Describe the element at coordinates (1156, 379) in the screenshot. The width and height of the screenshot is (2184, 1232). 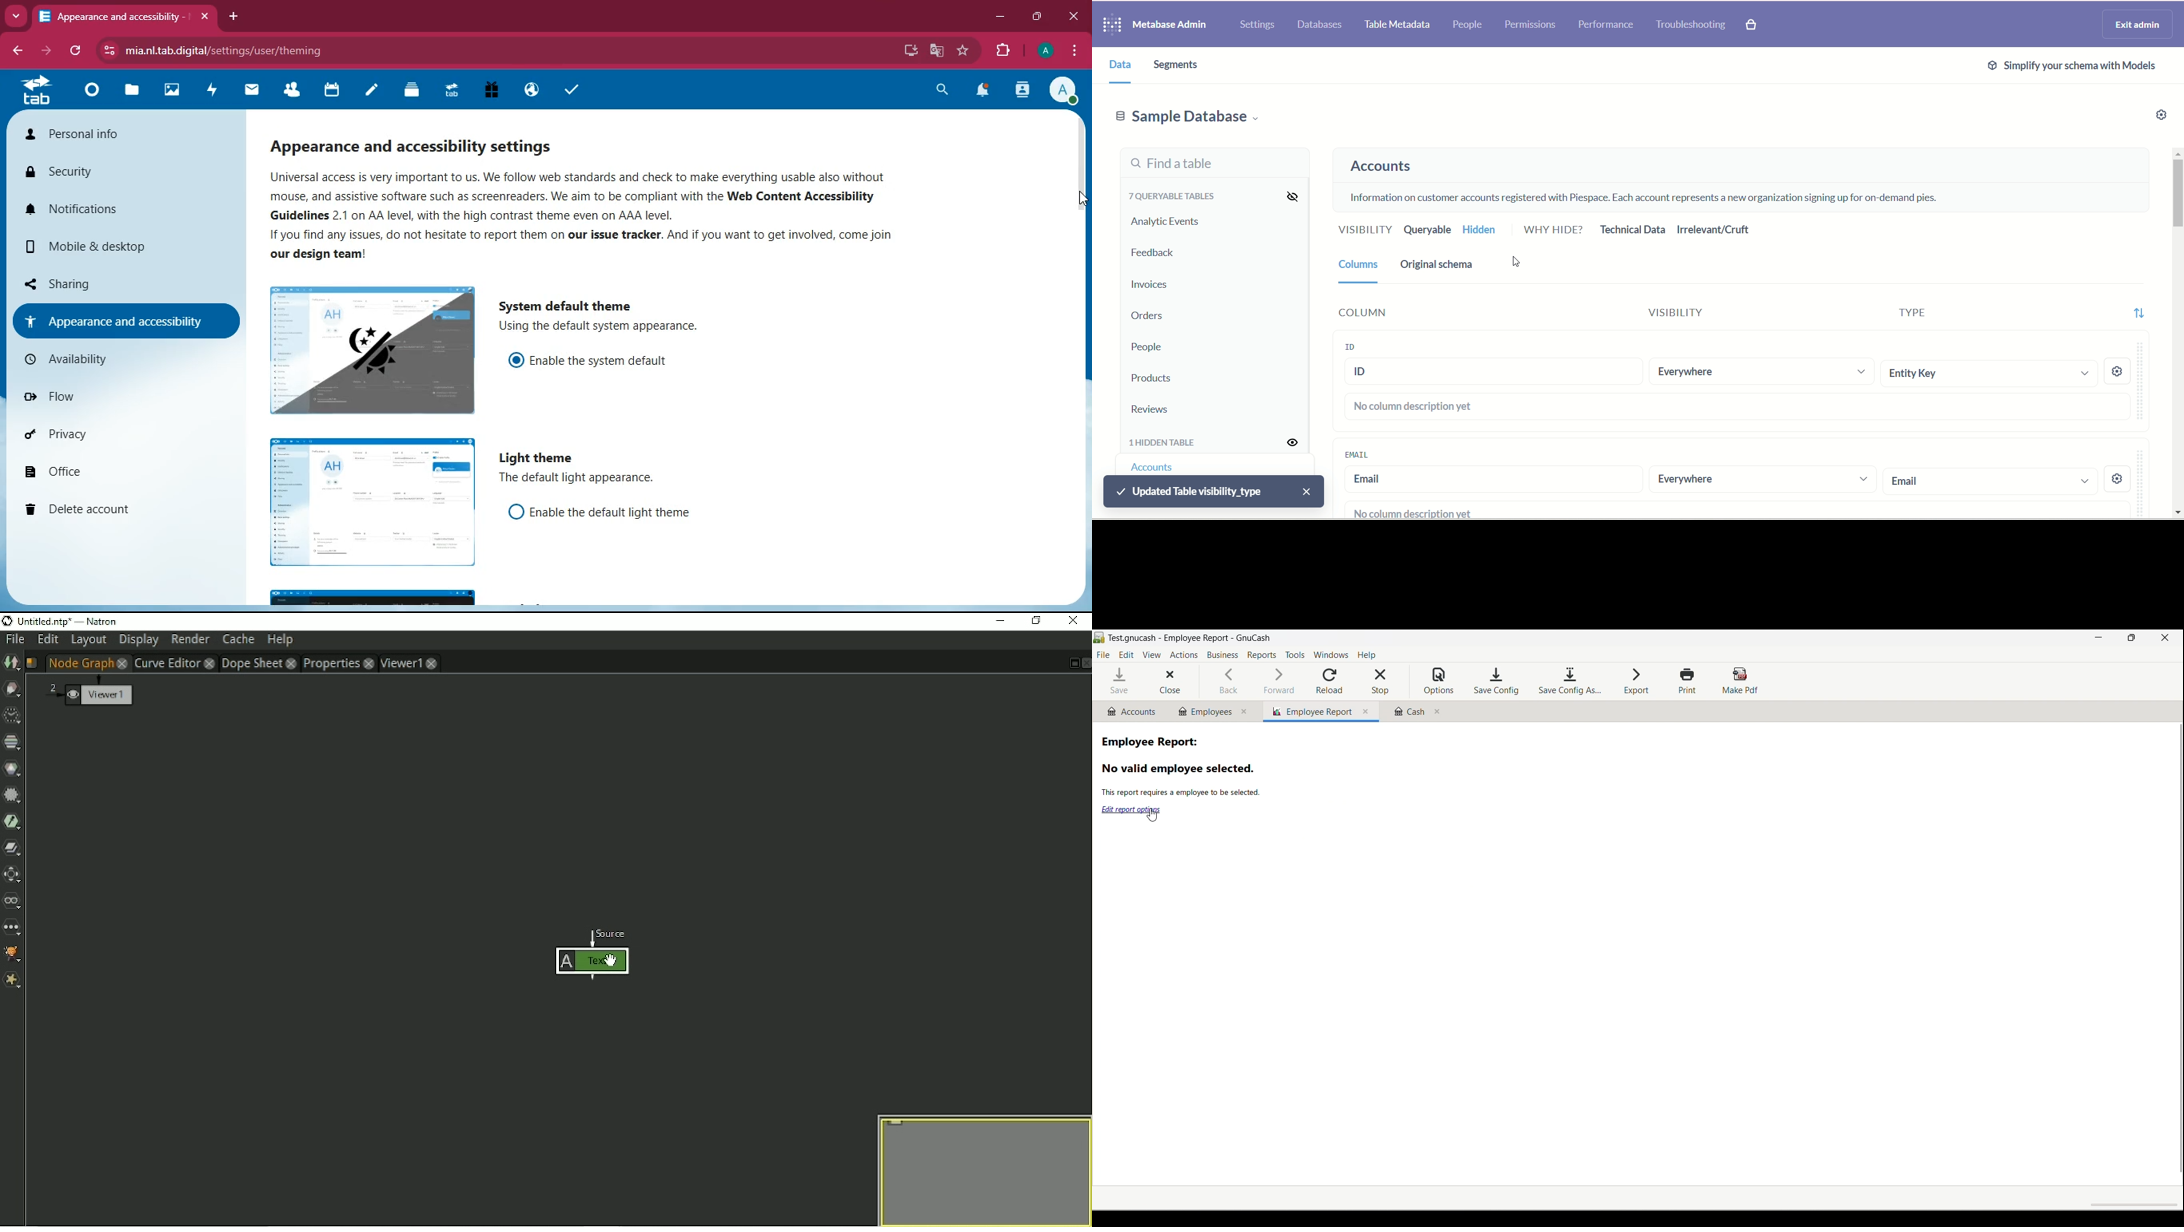
I see `products` at that location.